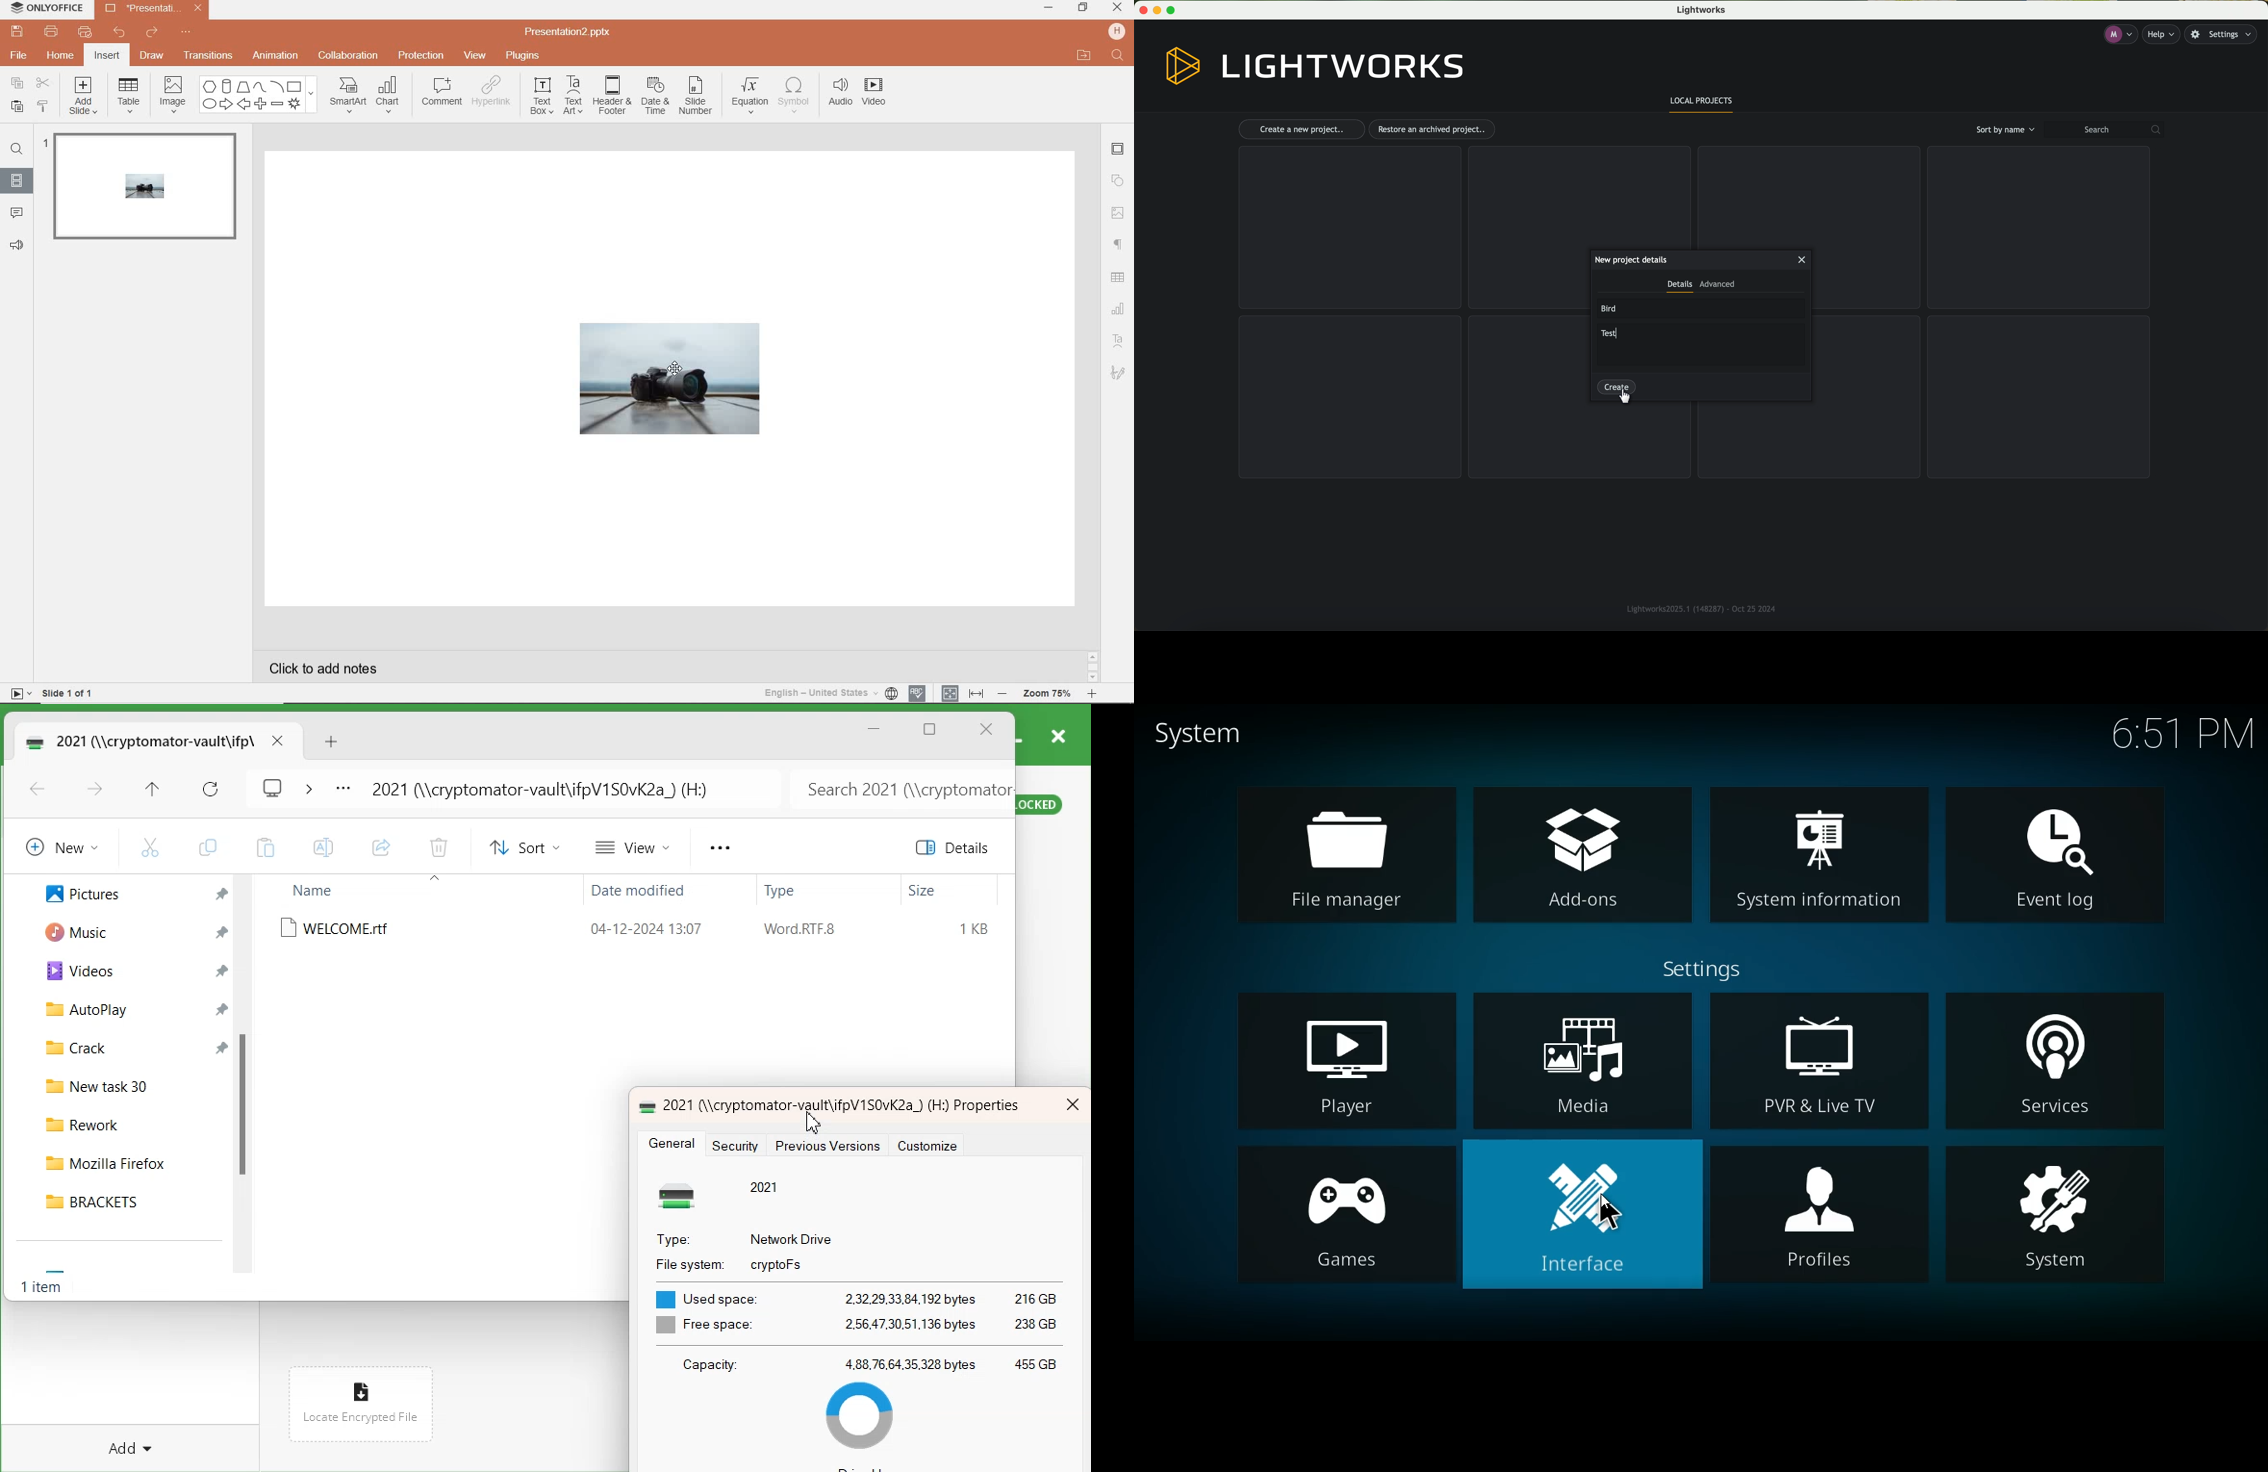 This screenshot has width=2268, height=1484. Describe the element at coordinates (1116, 30) in the screenshot. I see `hp` at that location.